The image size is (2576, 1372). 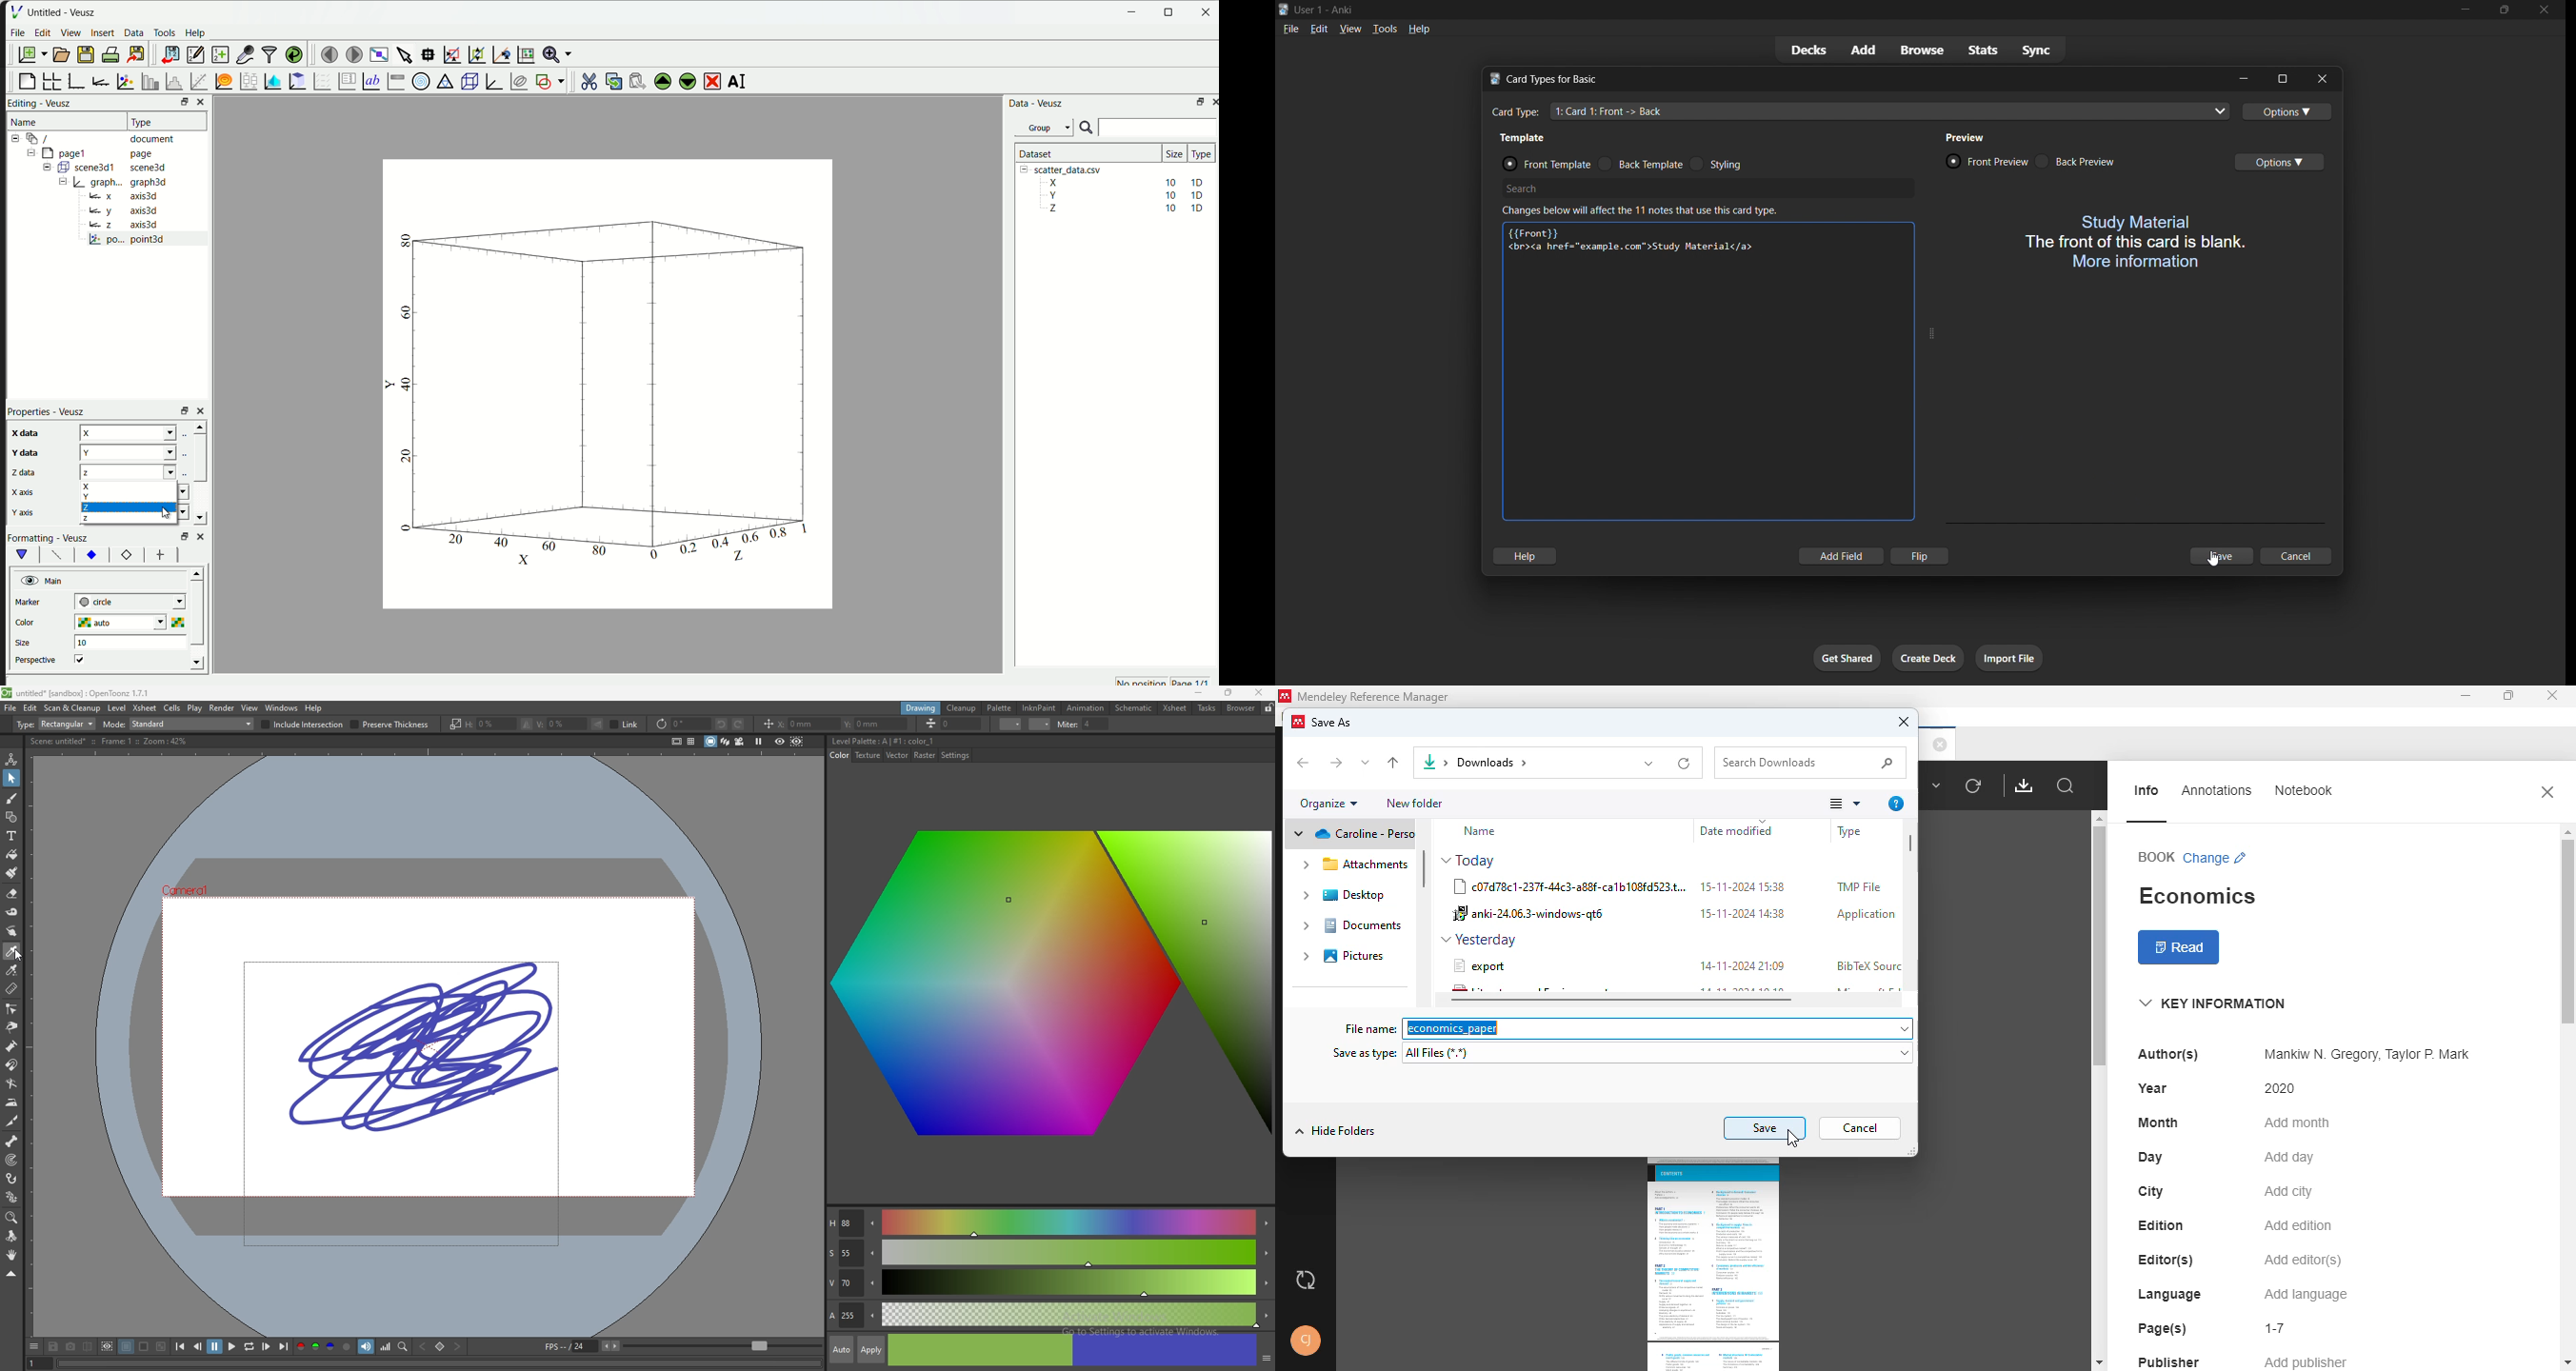 What do you see at coordinates (20, 955) in the screenshot?
I see `cursor` at bounding box center [20, 955].